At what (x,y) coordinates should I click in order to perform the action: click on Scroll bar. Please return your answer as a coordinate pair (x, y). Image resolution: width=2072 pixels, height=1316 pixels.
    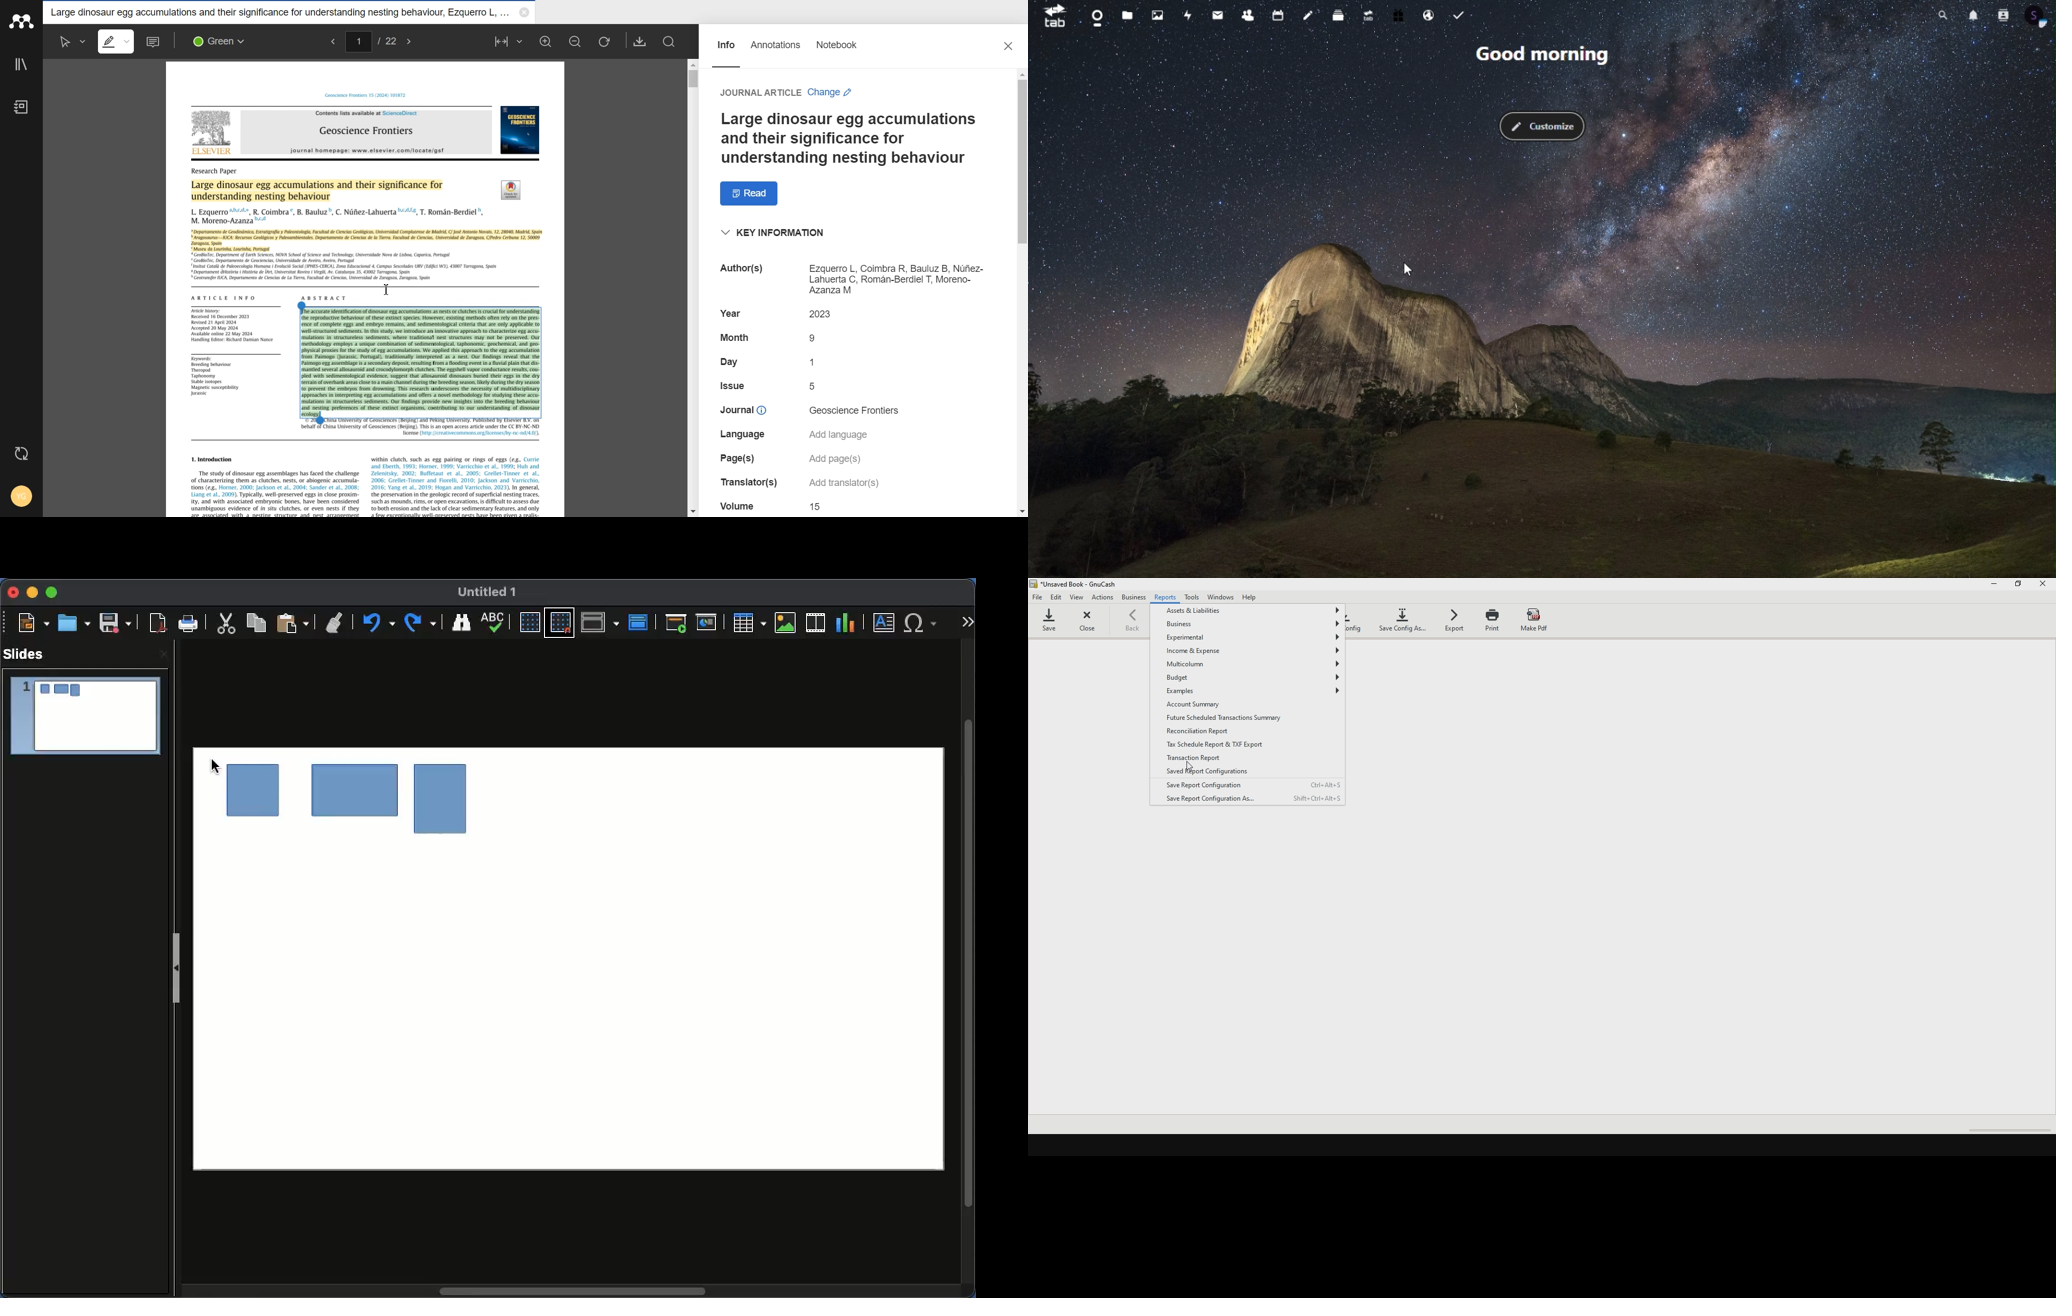
    Looking at the image, I should click on (575, 1292).